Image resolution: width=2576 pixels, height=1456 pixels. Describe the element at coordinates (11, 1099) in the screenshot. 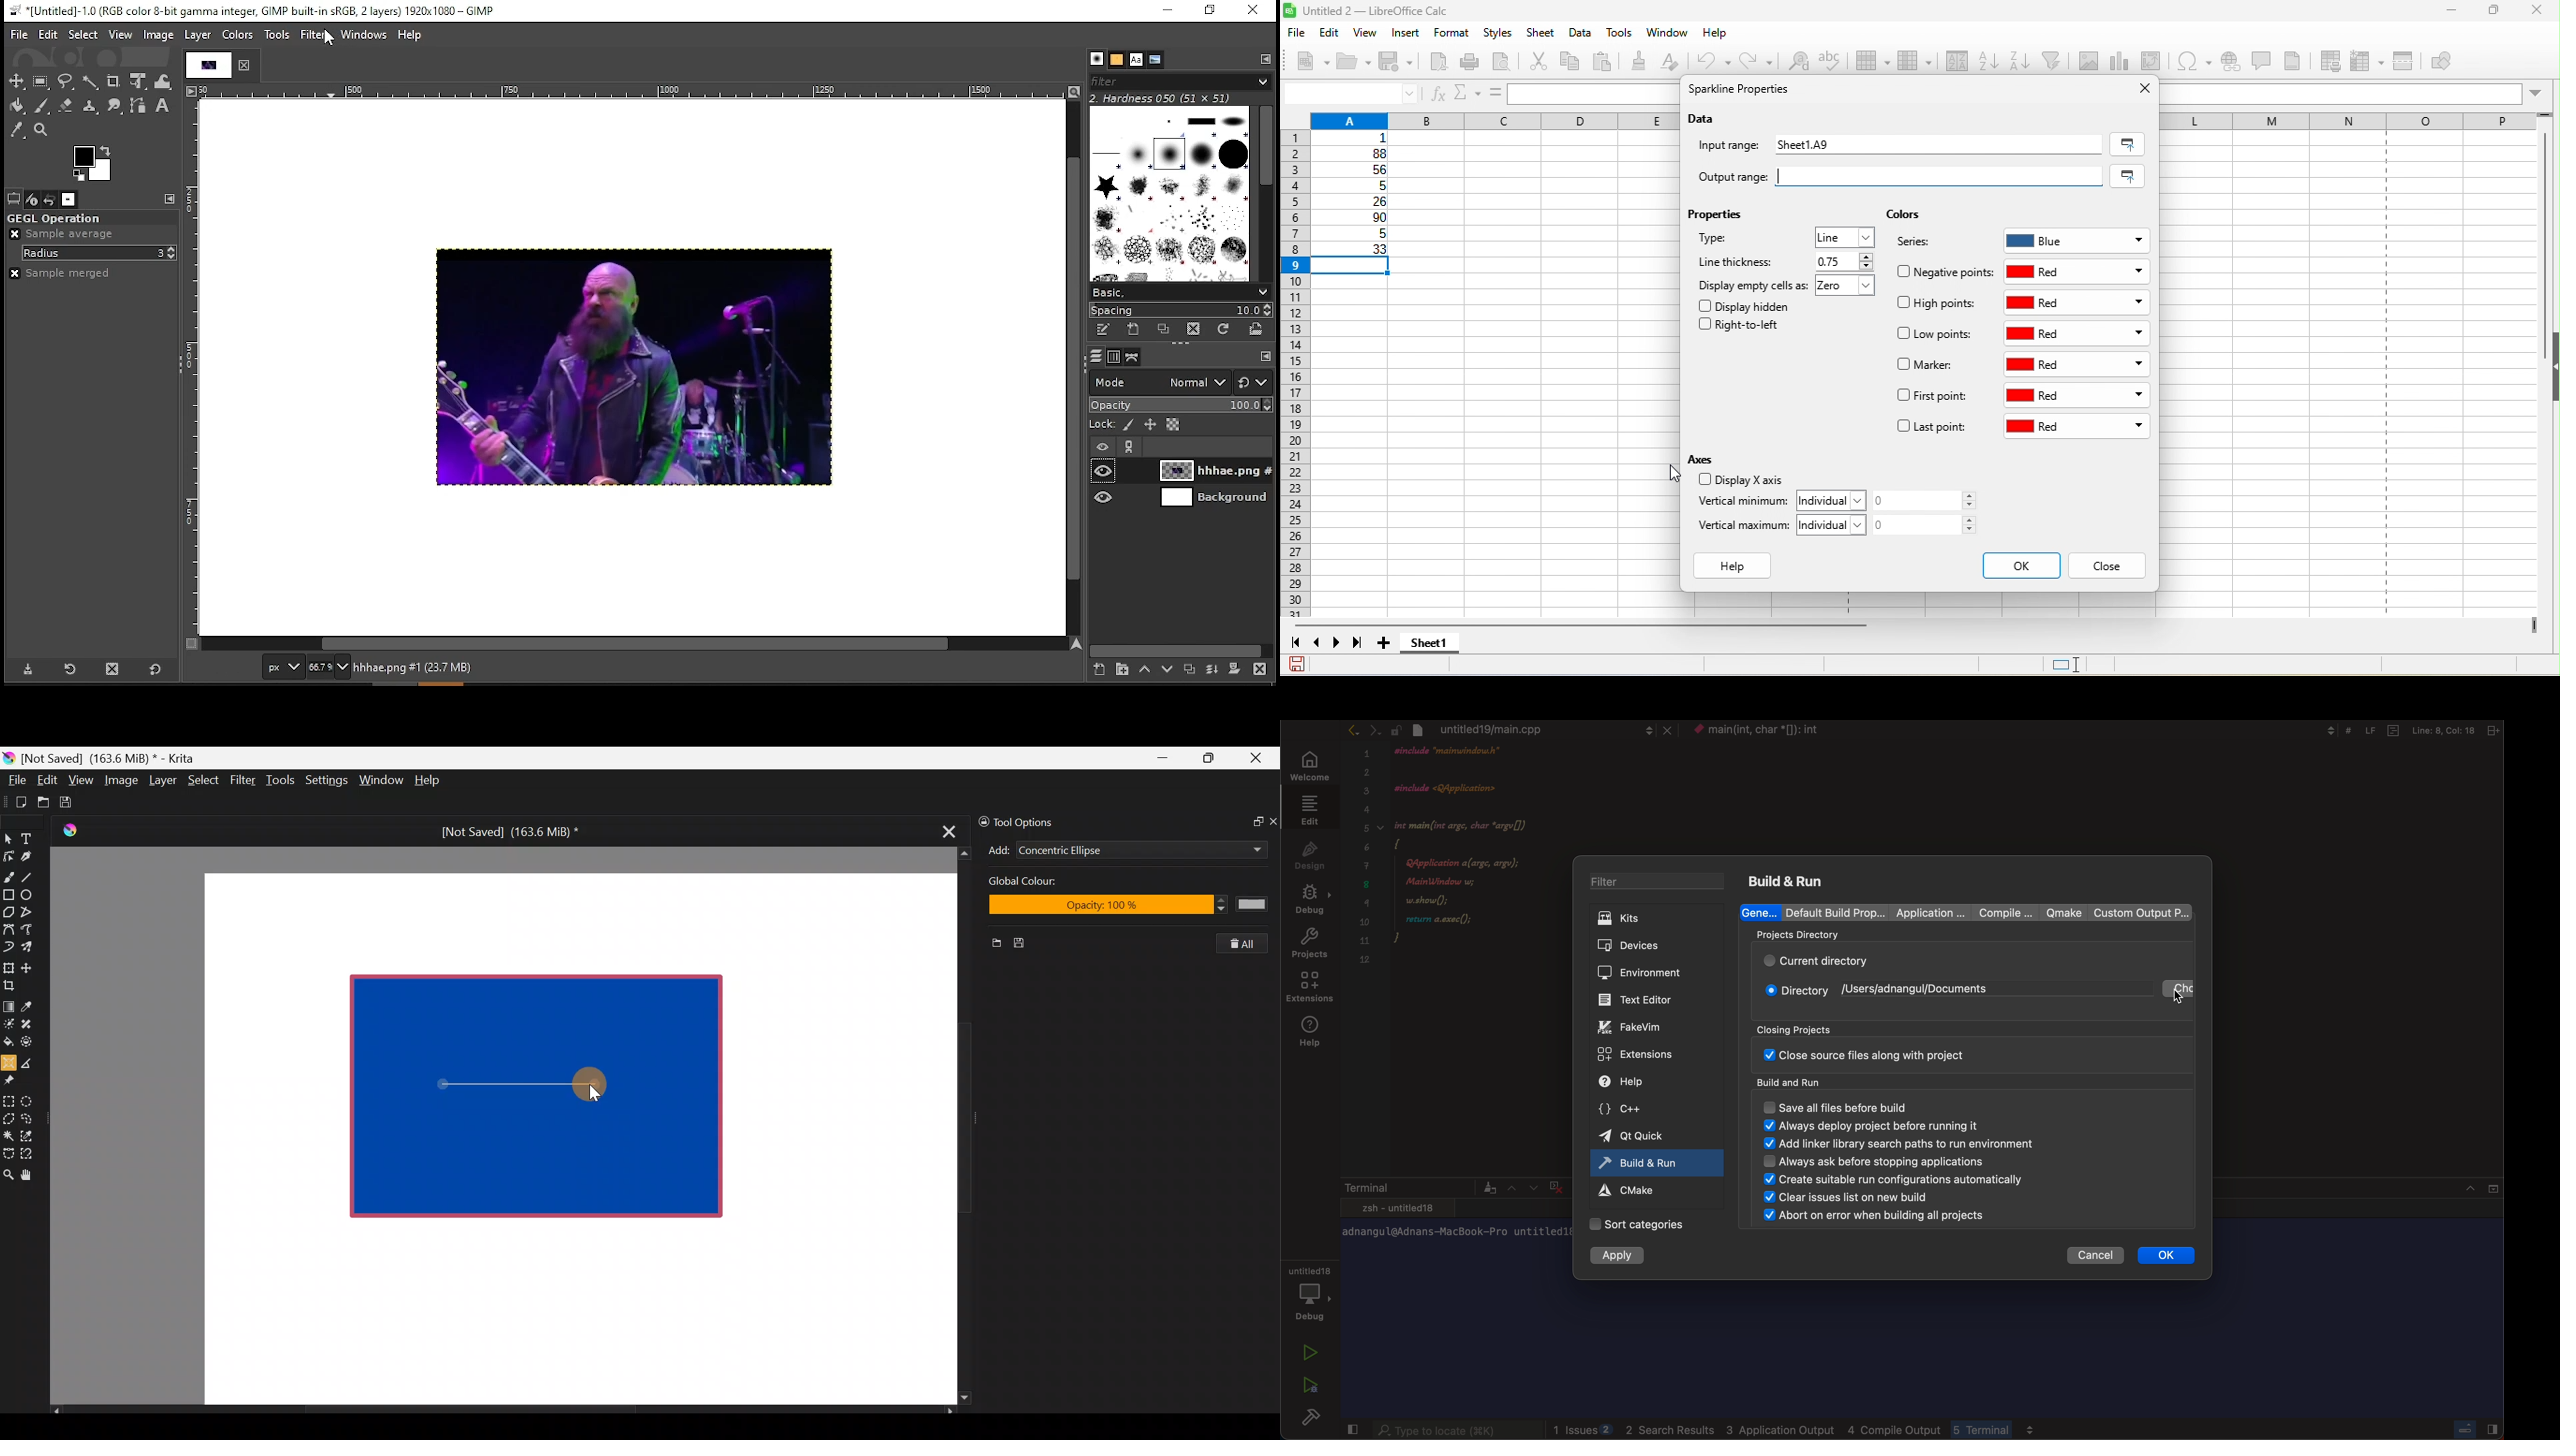

I see `Rectangular selection tool` at that location.